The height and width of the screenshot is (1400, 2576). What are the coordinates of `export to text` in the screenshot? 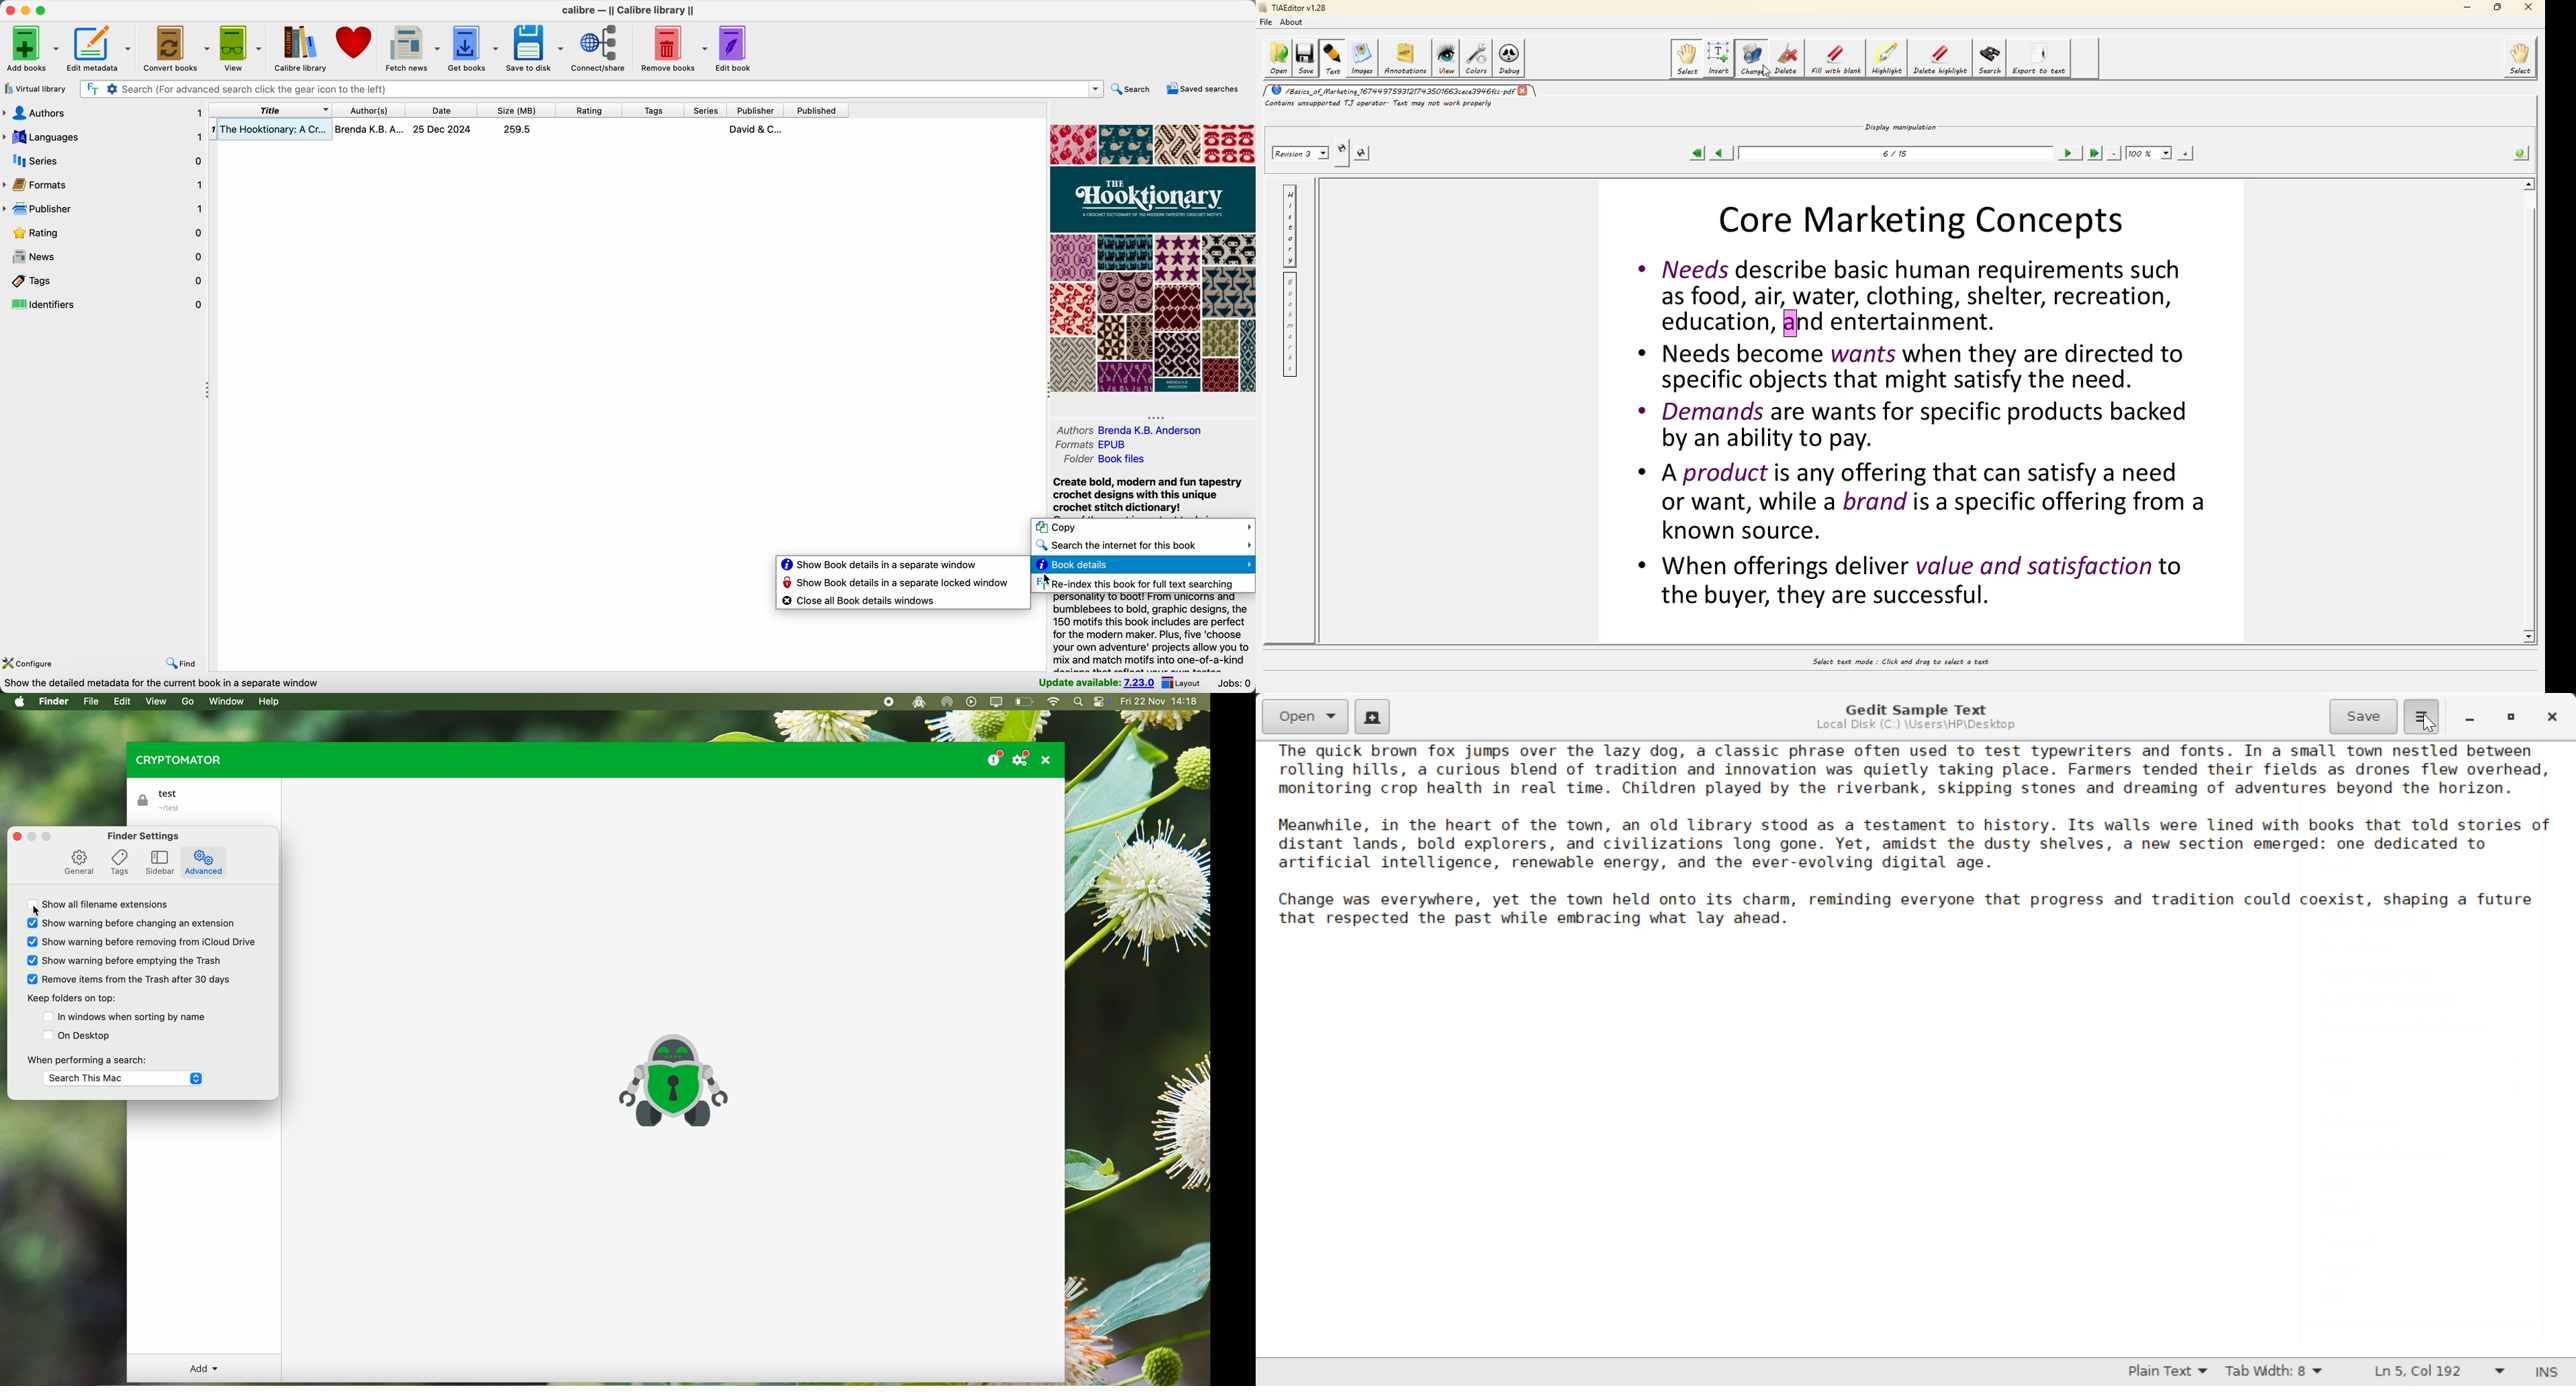 It's located at (2036, 56).